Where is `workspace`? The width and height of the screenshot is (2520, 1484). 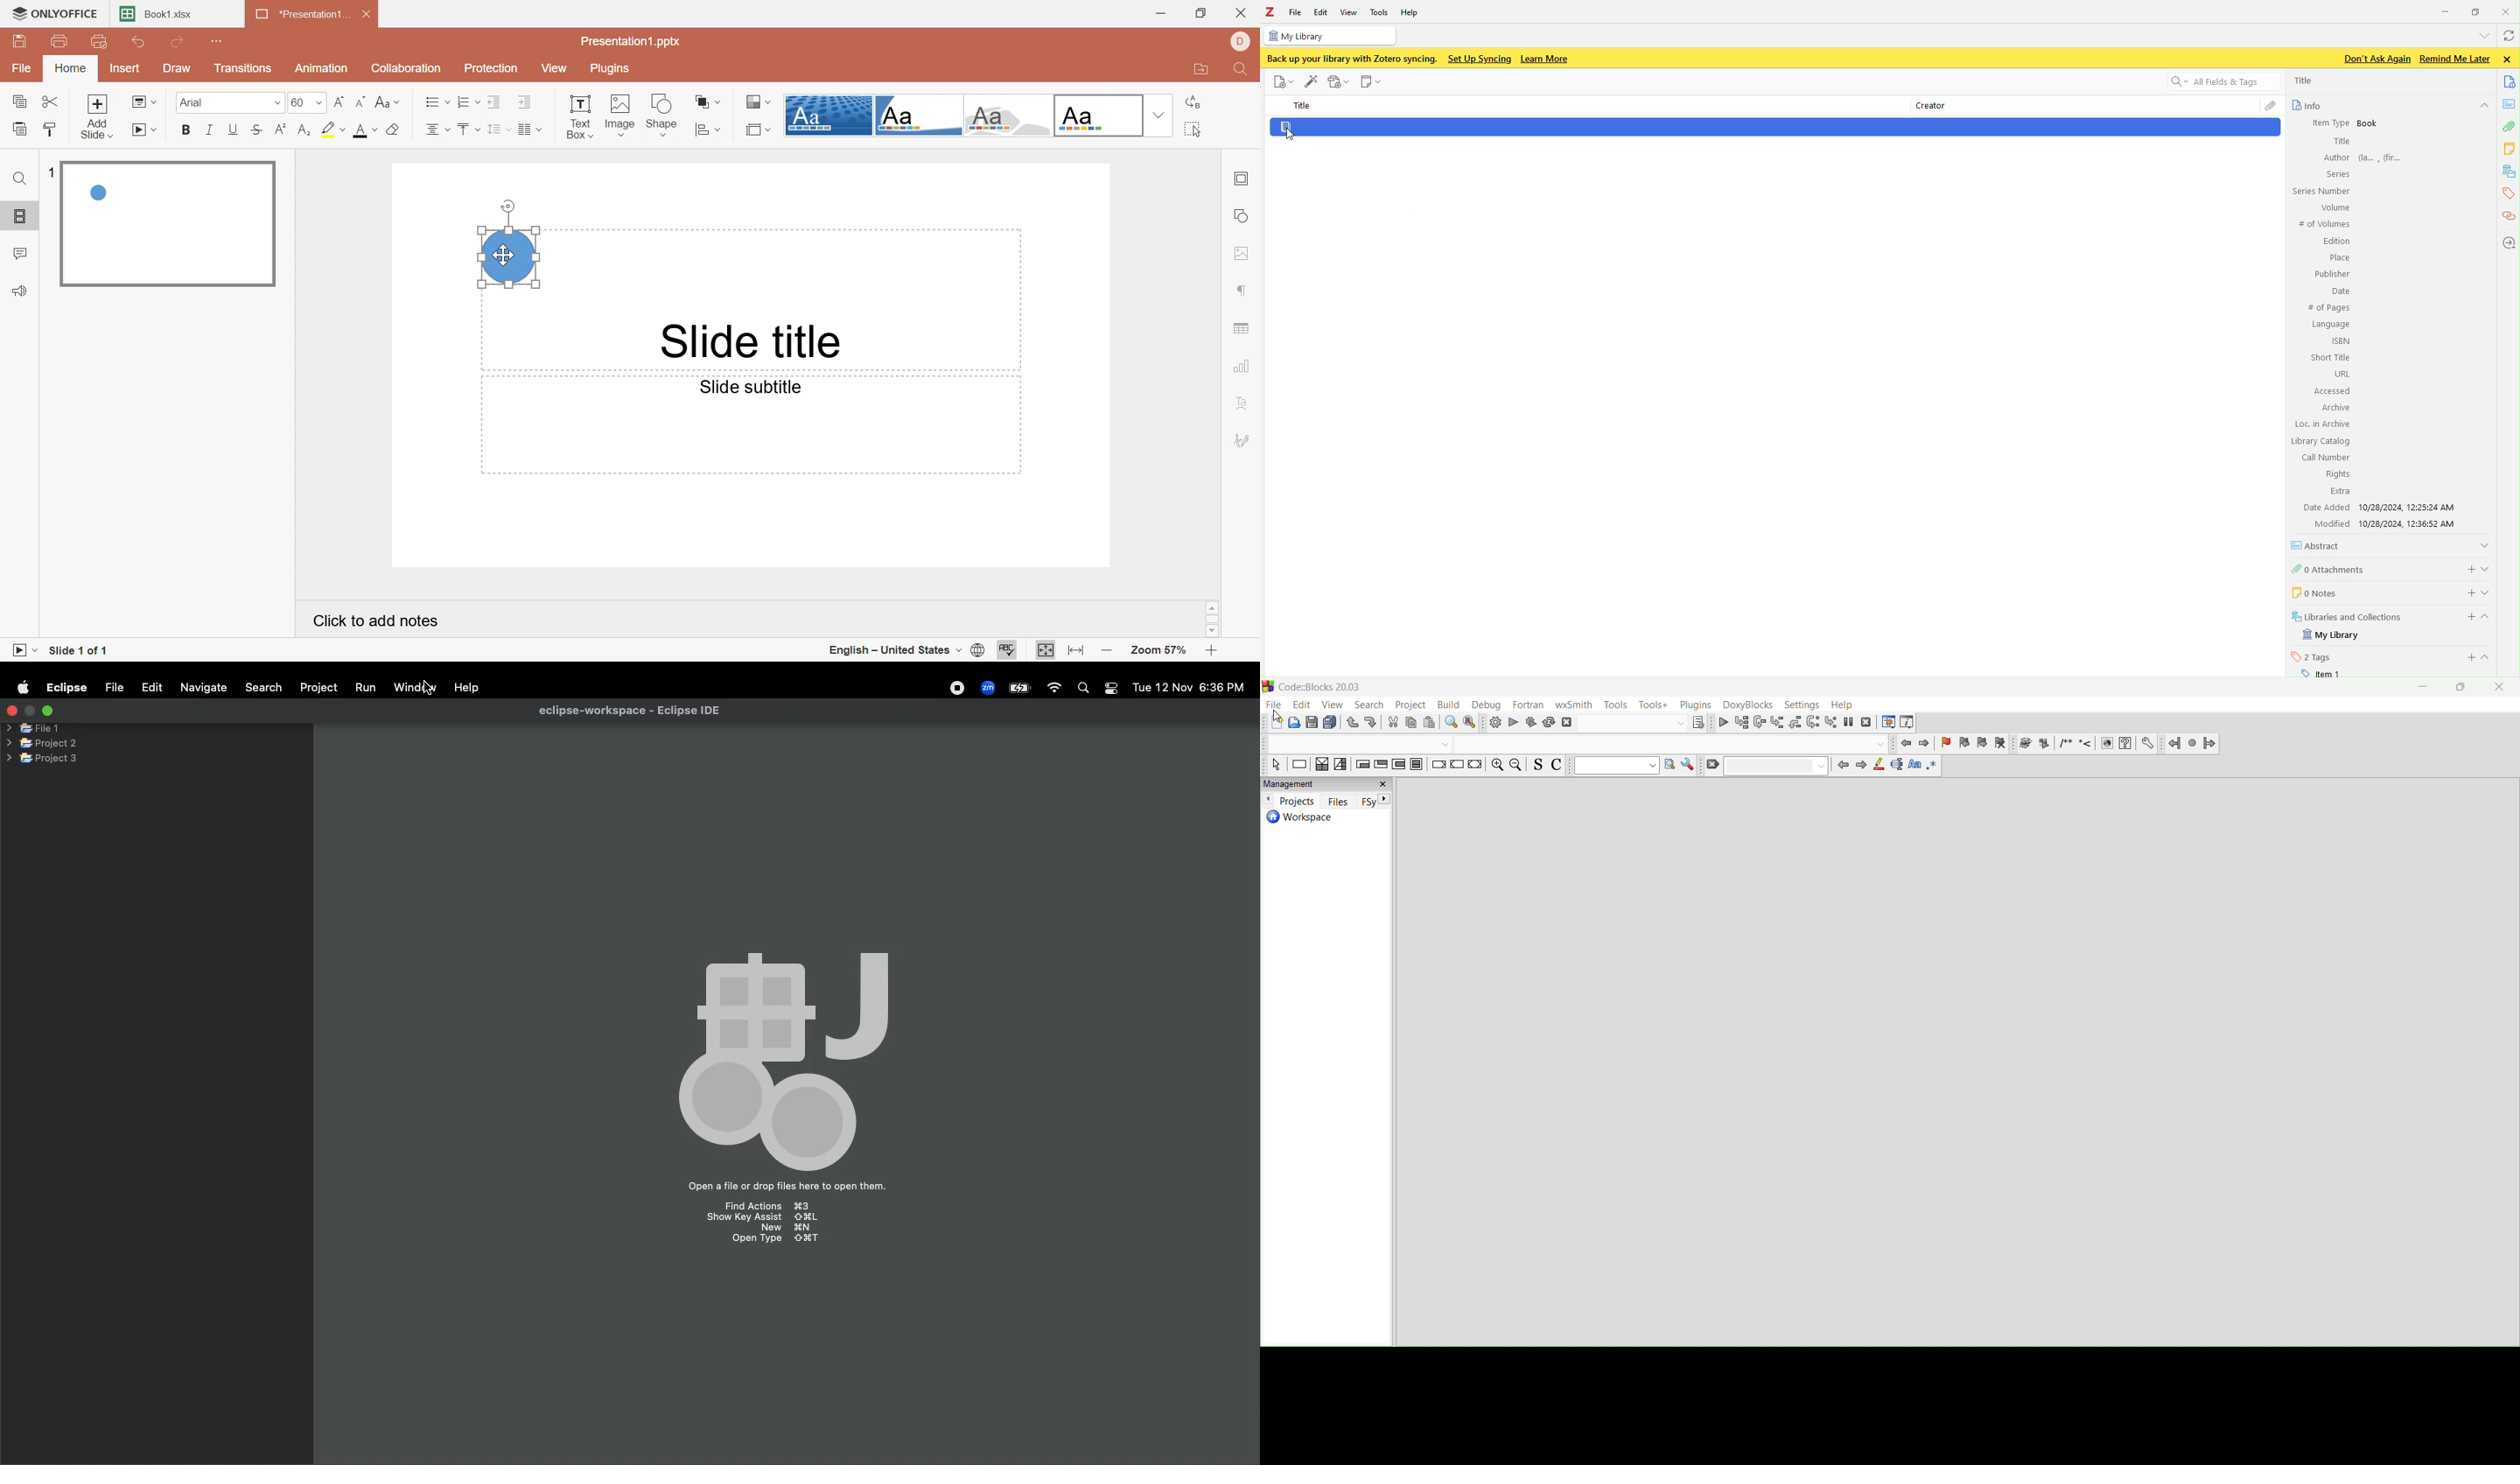 workspace is located at coordinates (1328, 818).